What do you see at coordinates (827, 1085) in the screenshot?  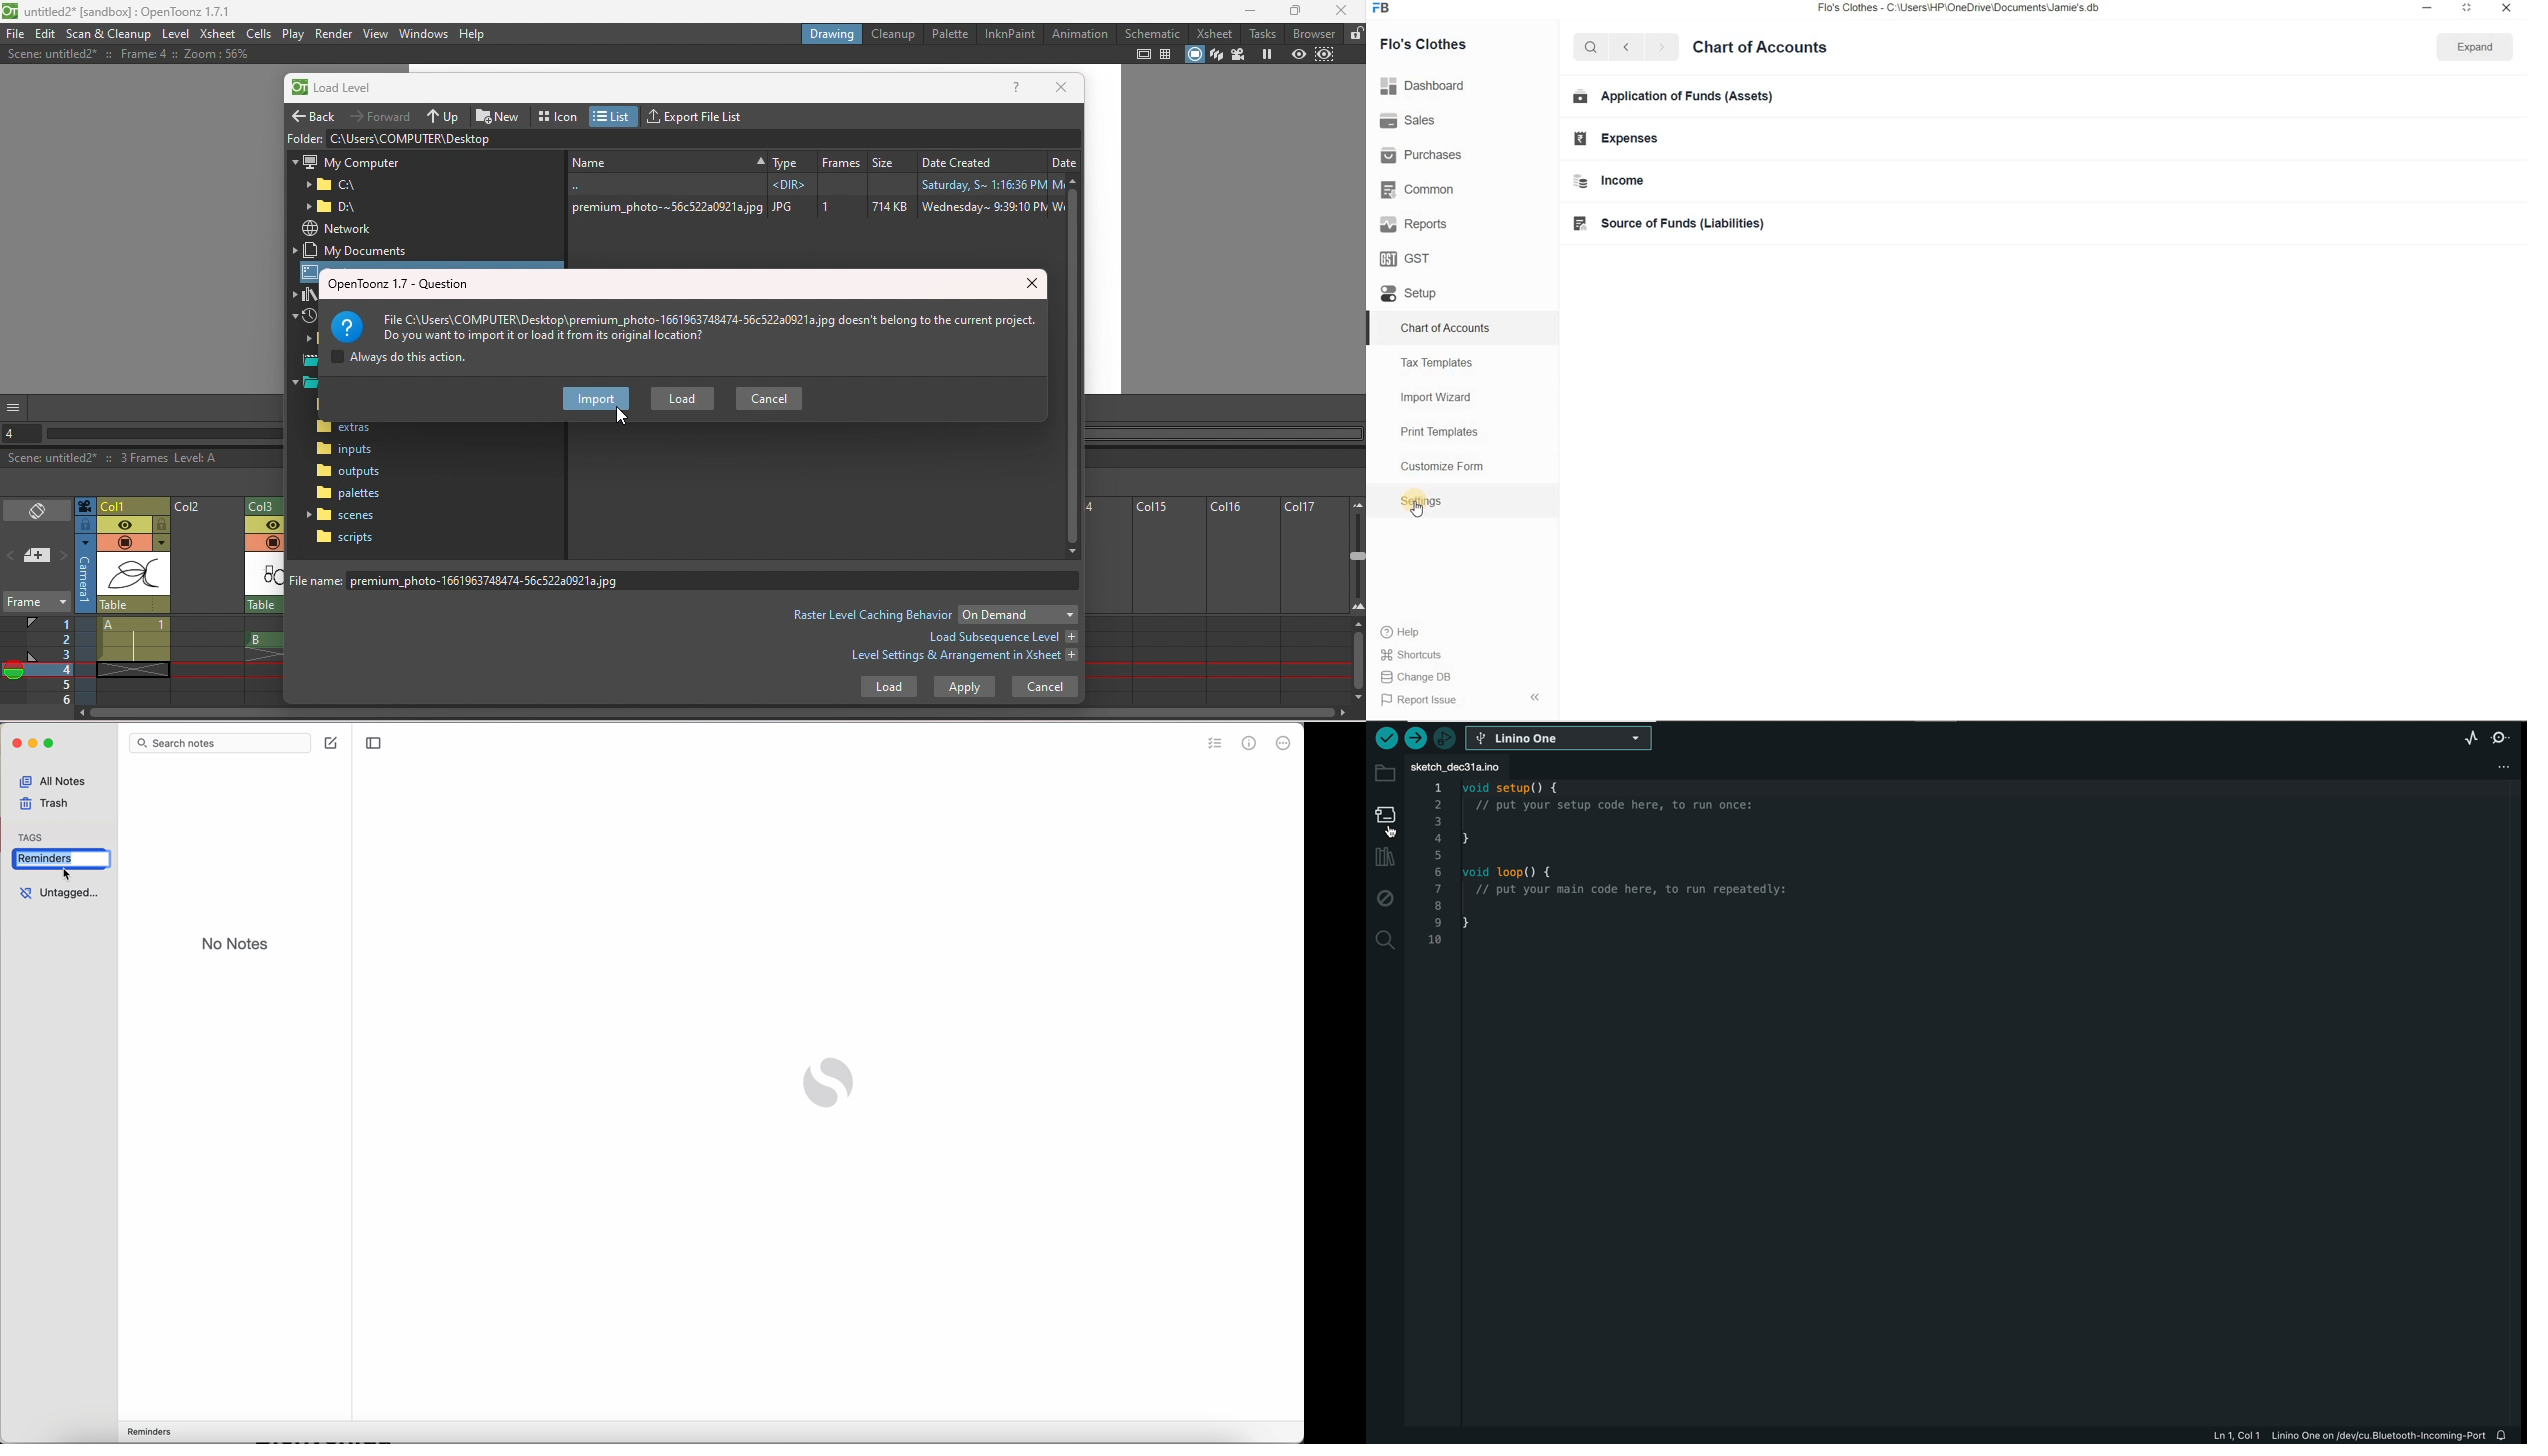 I see `Simplenote logo` at bounding box center [827, 1085].